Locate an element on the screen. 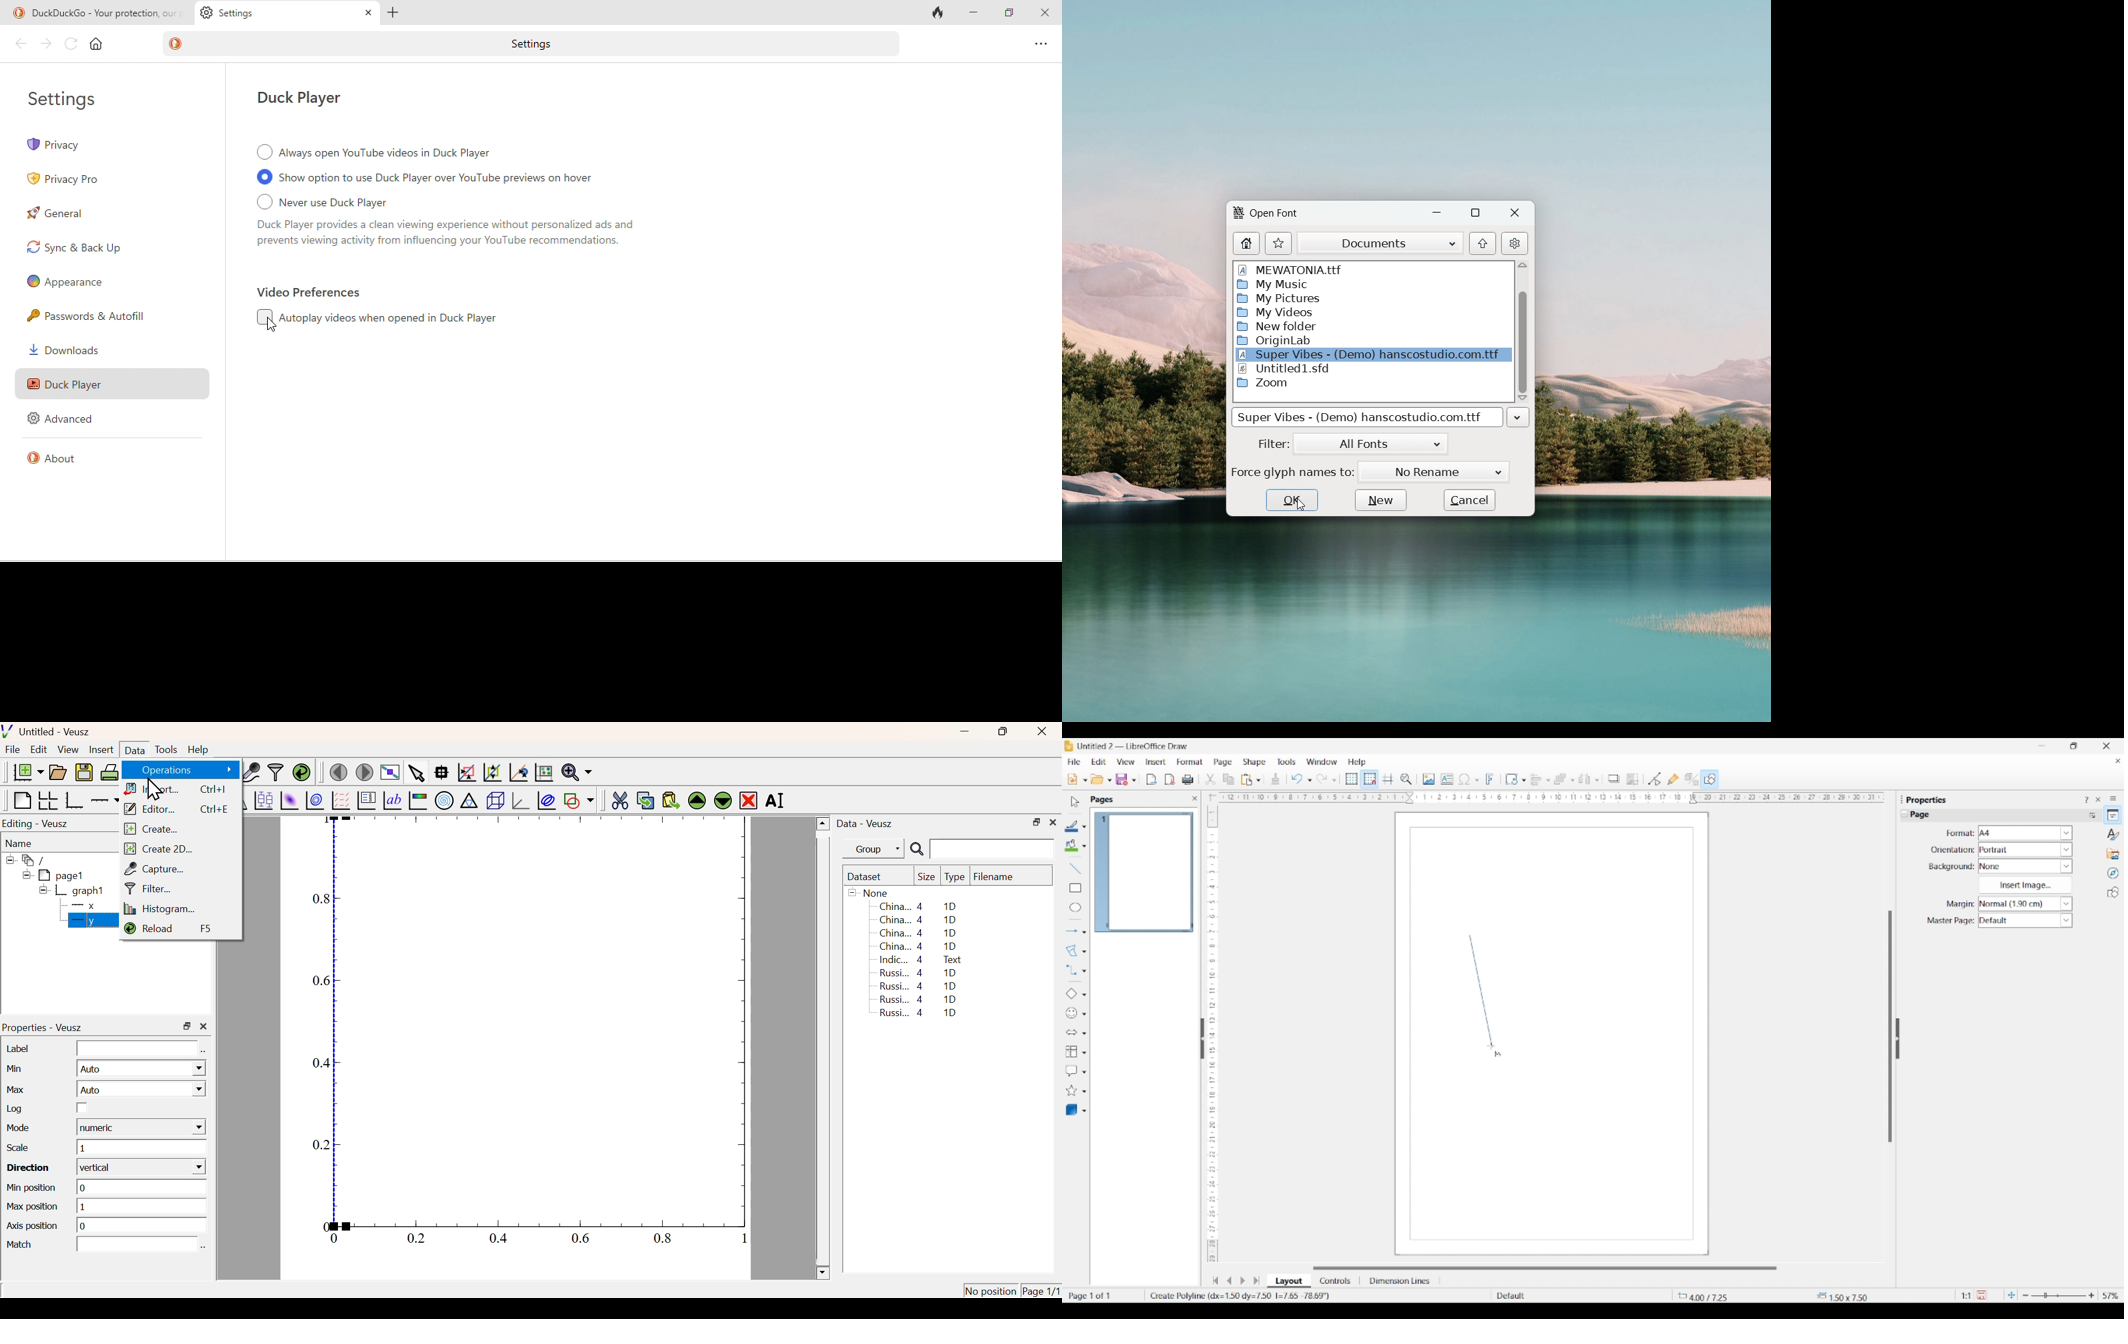  Close interface is located at coordinates (2106, 746).